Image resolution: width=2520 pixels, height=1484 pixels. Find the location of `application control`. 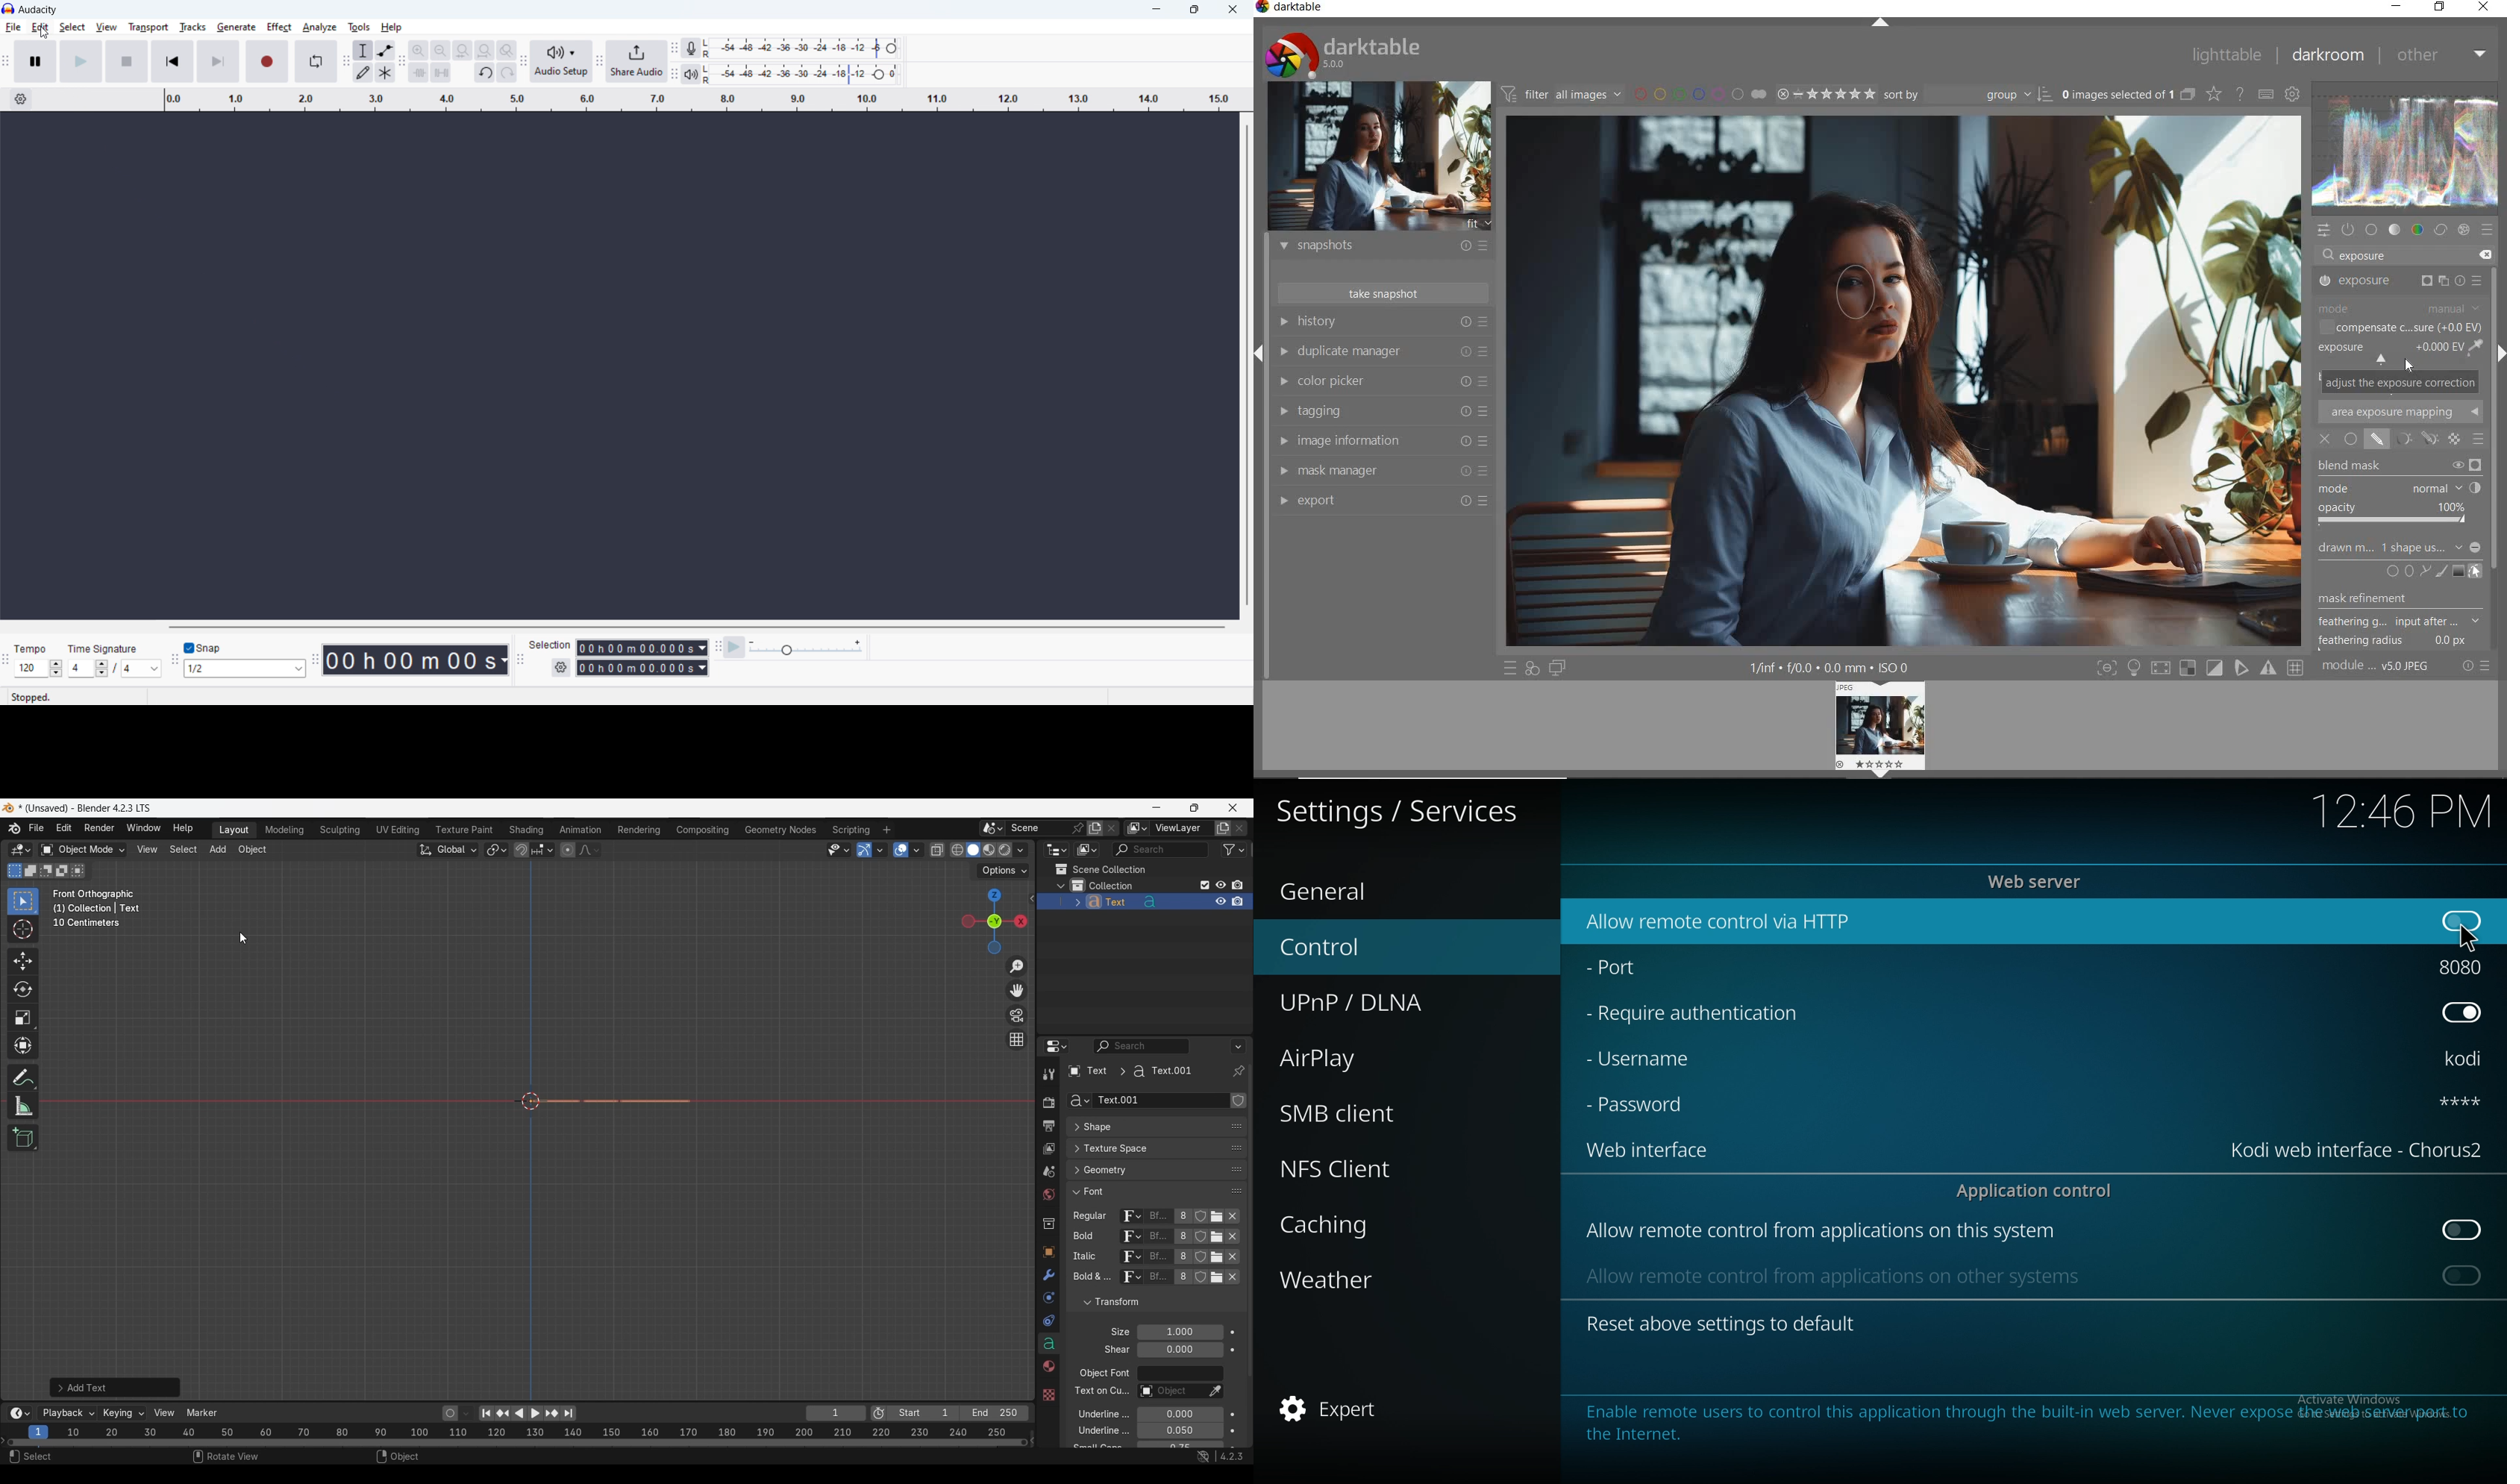

application control is located at coordinates (2041, 1190).